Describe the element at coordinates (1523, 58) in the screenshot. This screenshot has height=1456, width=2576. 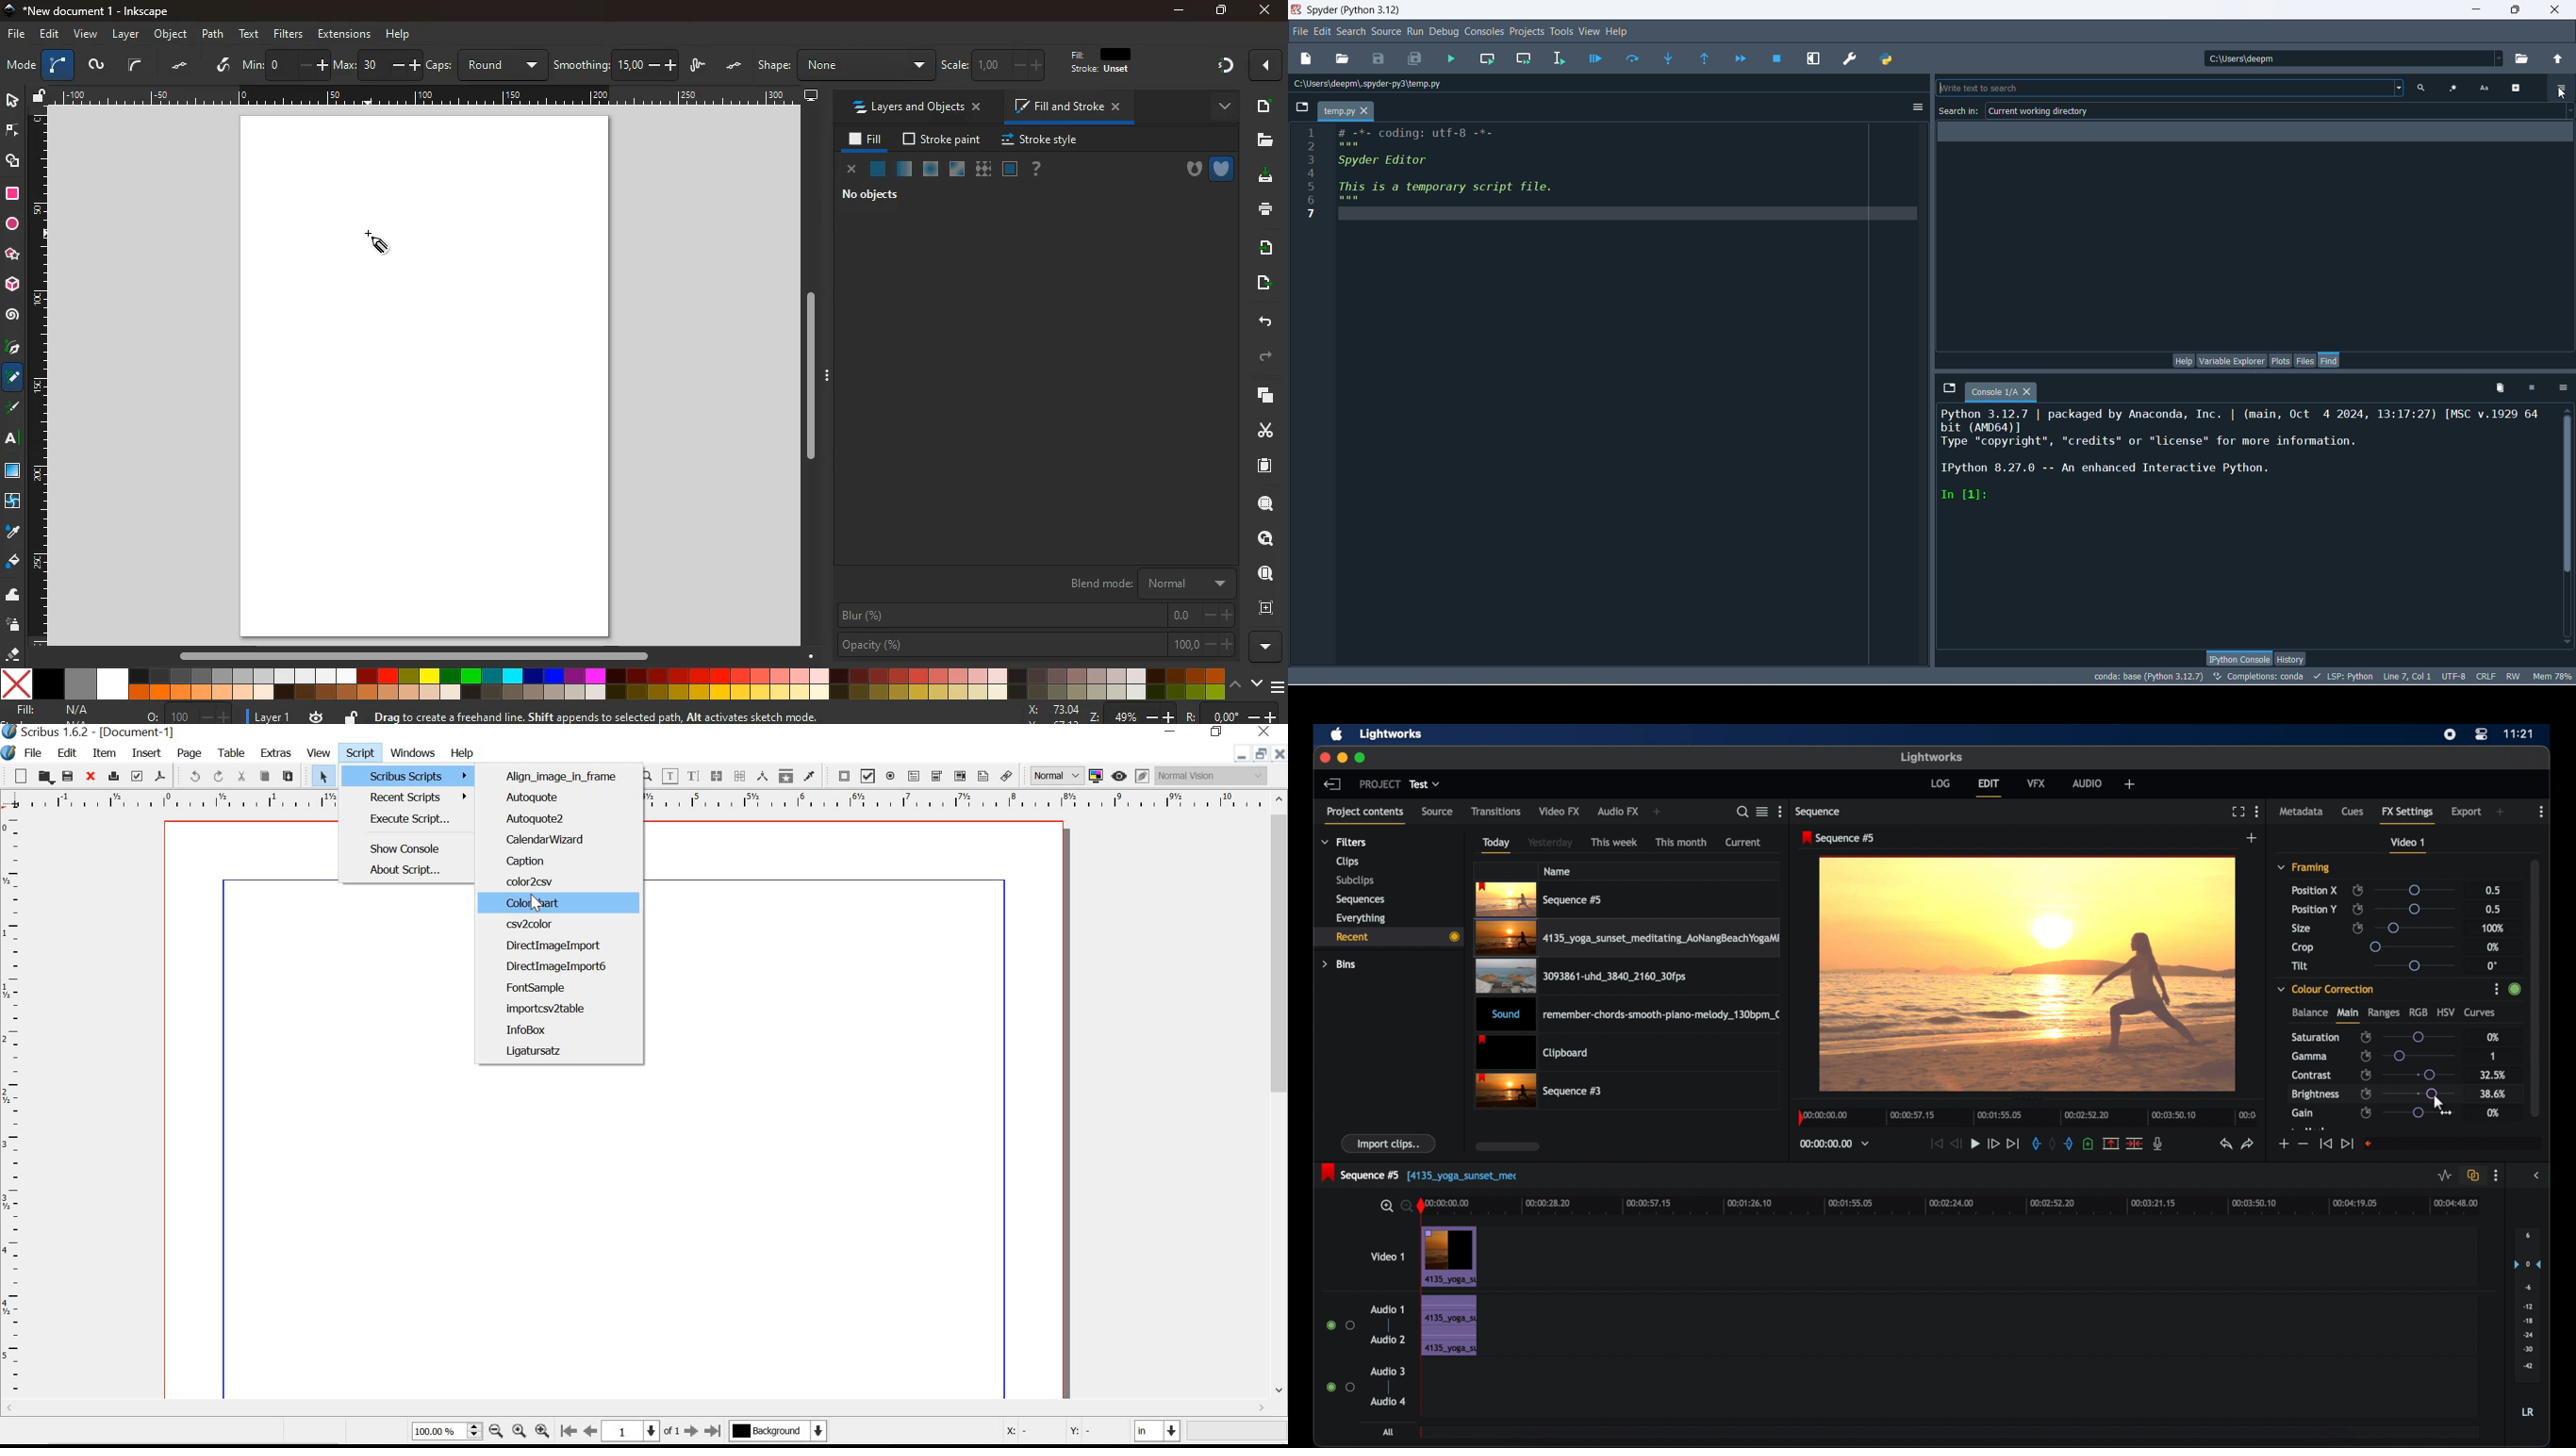
I see `run current cell and move to the next one` at that location.